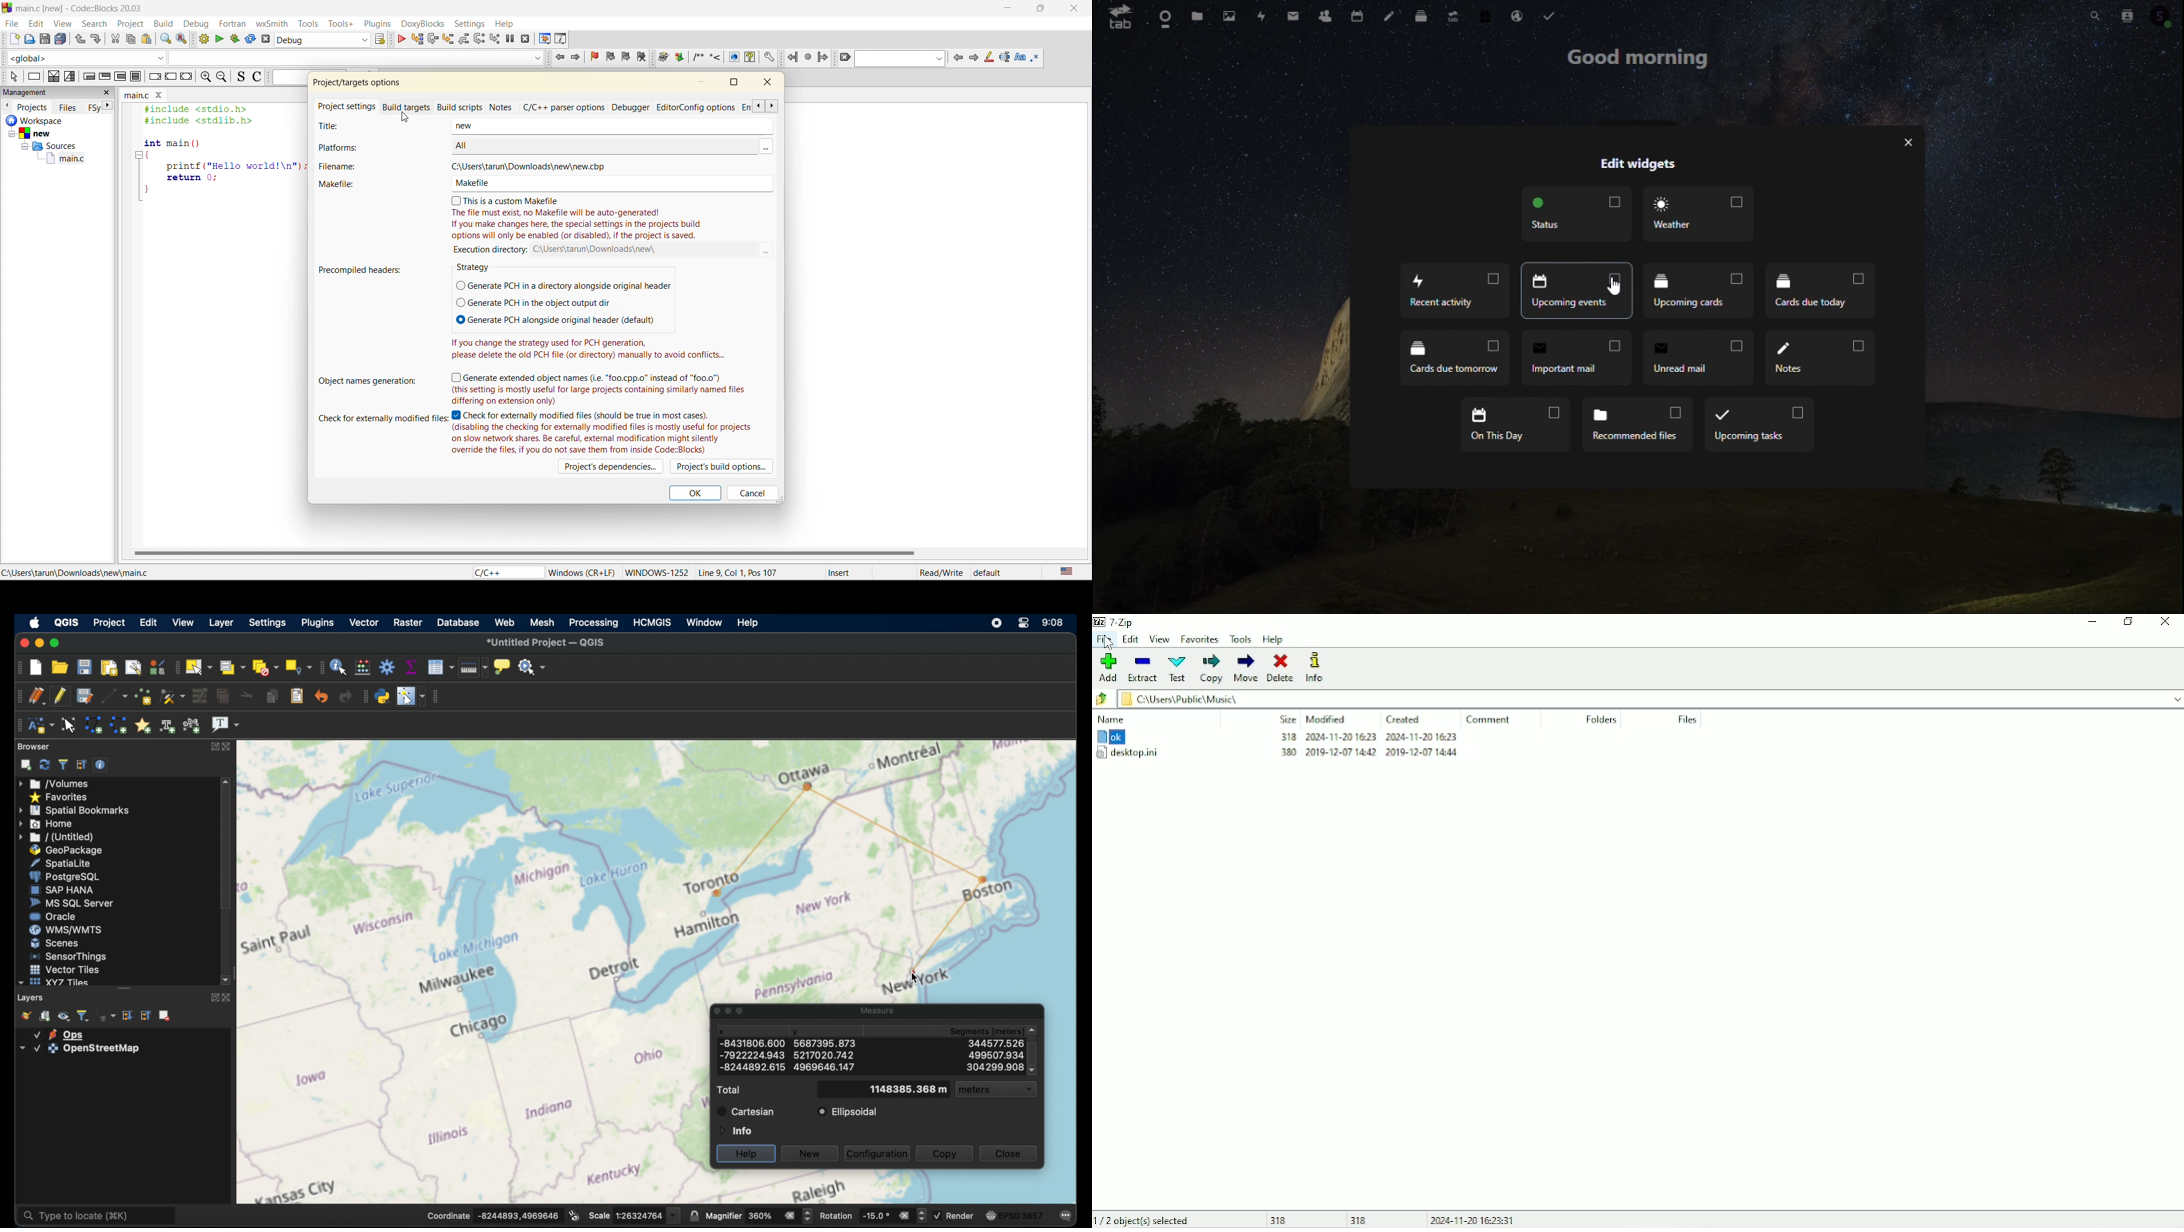  I want to click on This is a custom Makefile, so click(512, 200).